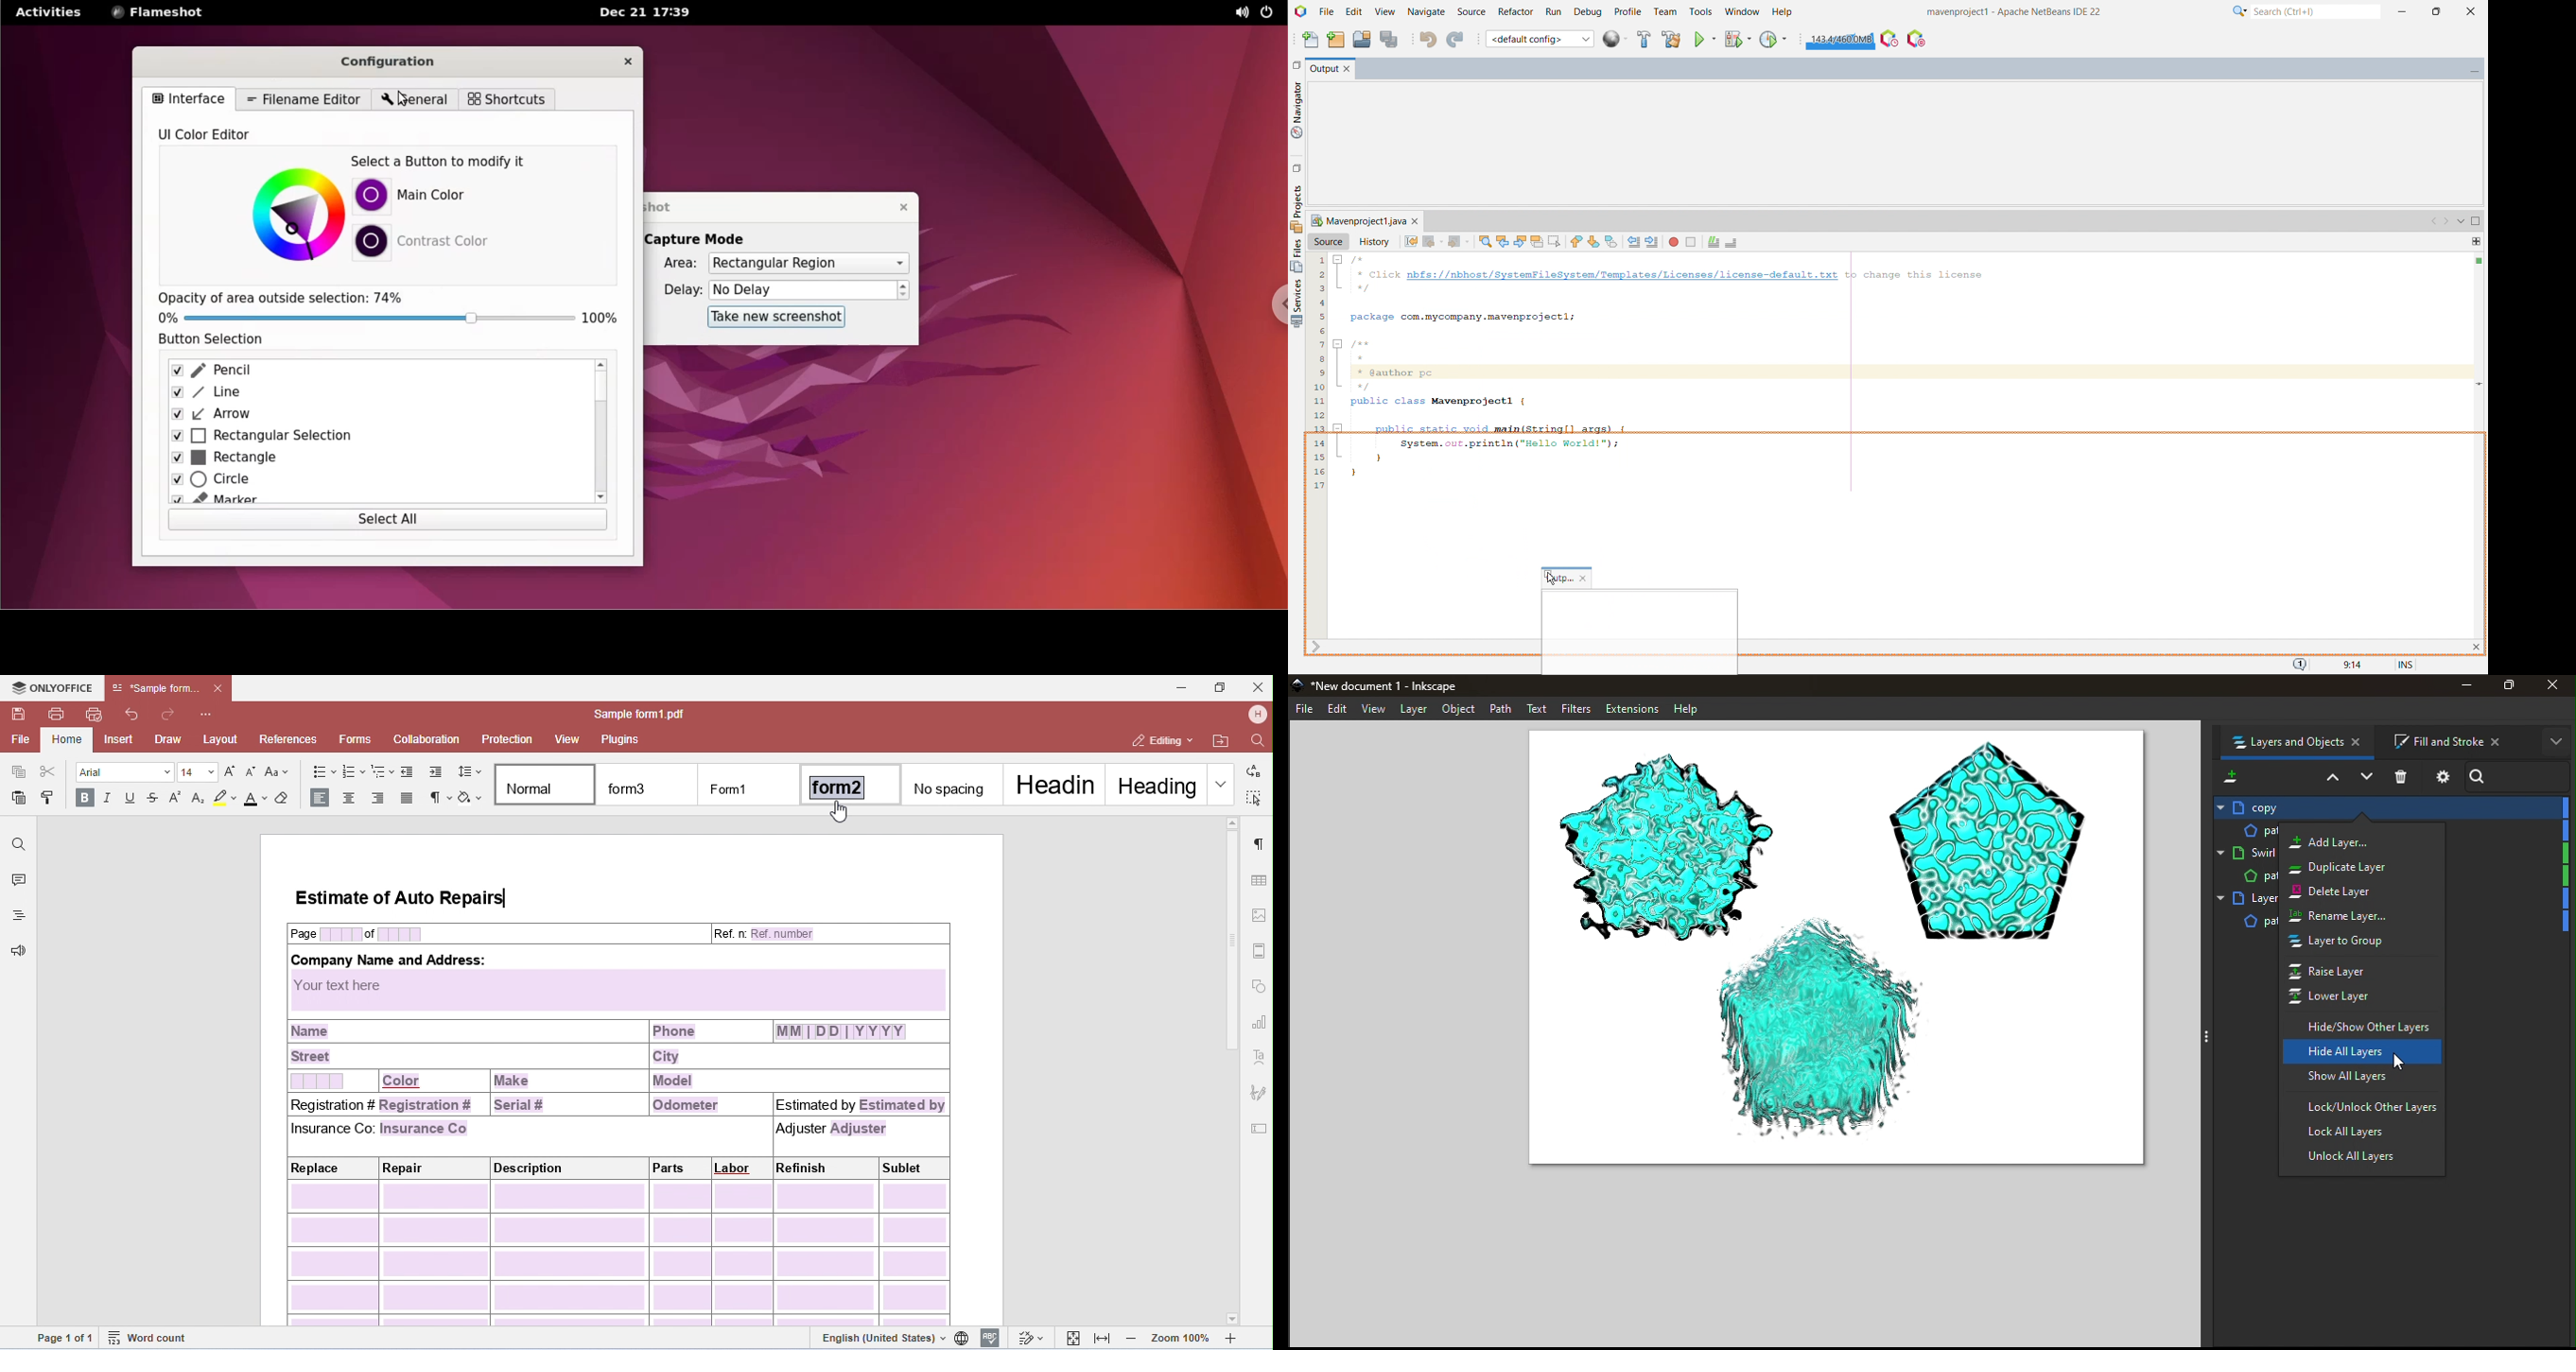  I want to click on projects, so click(1297, 304).